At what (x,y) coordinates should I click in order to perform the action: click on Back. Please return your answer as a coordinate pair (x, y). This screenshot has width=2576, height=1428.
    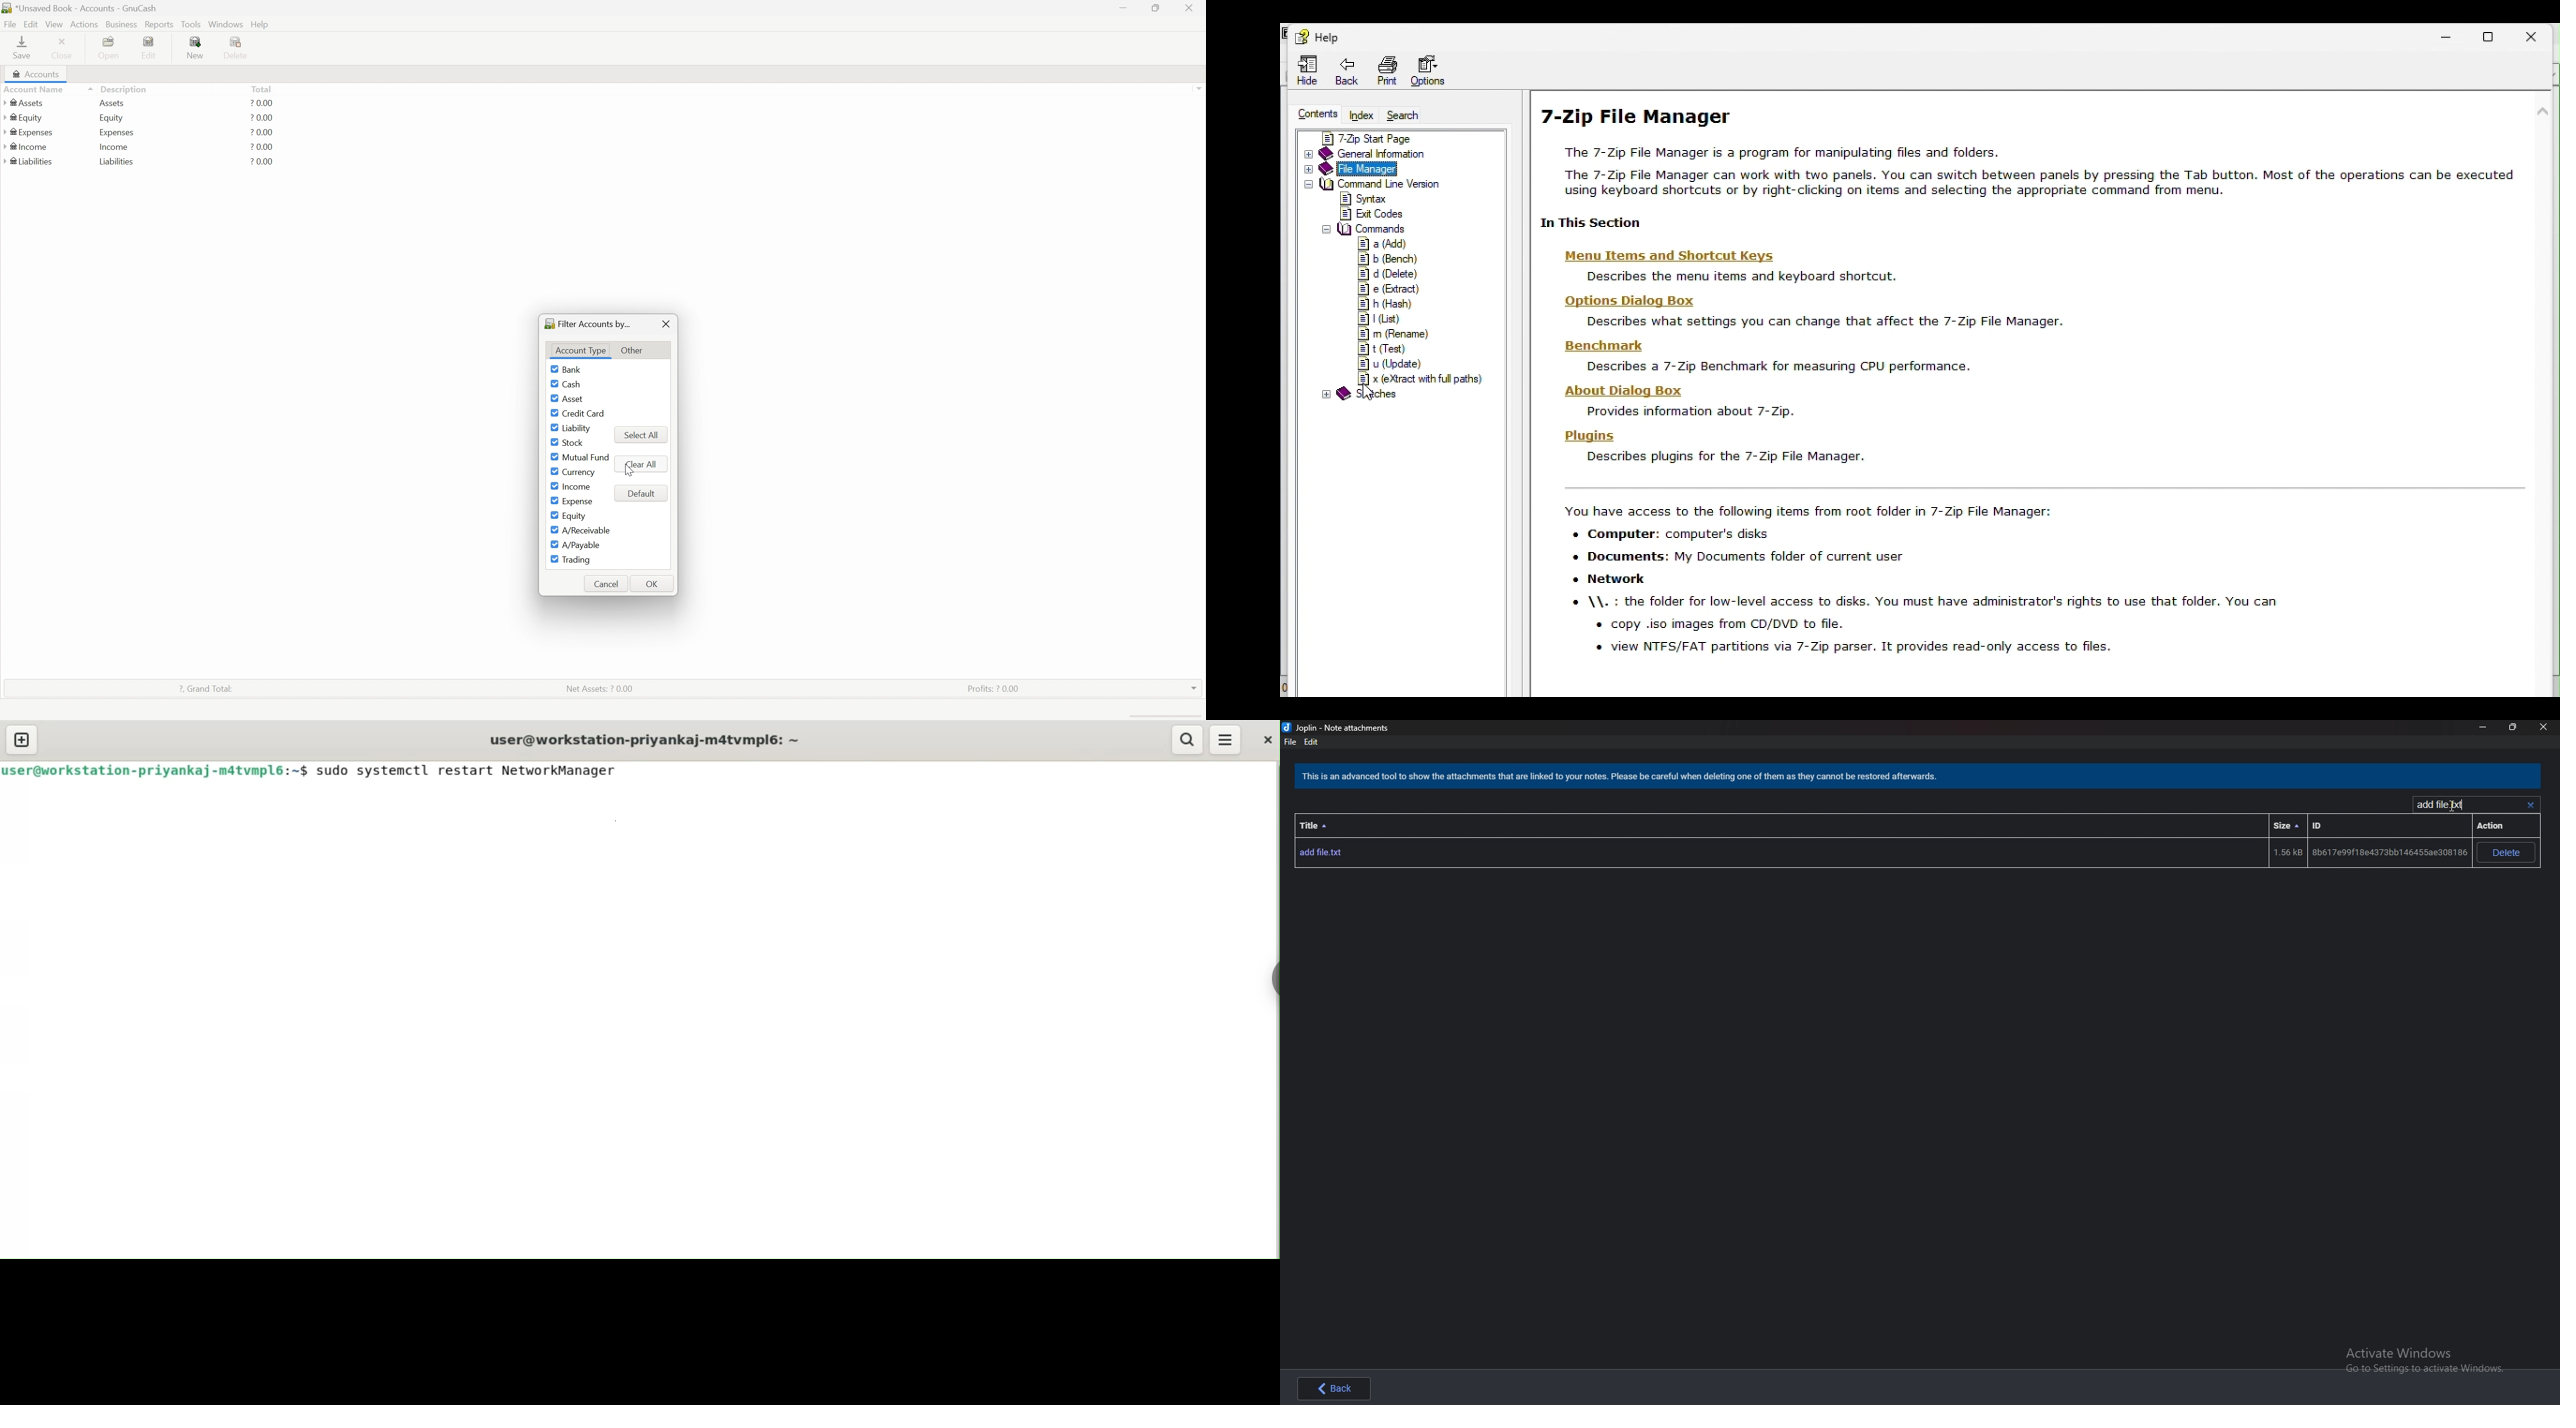
    Looking at the image, I should click on (1343, 1387).